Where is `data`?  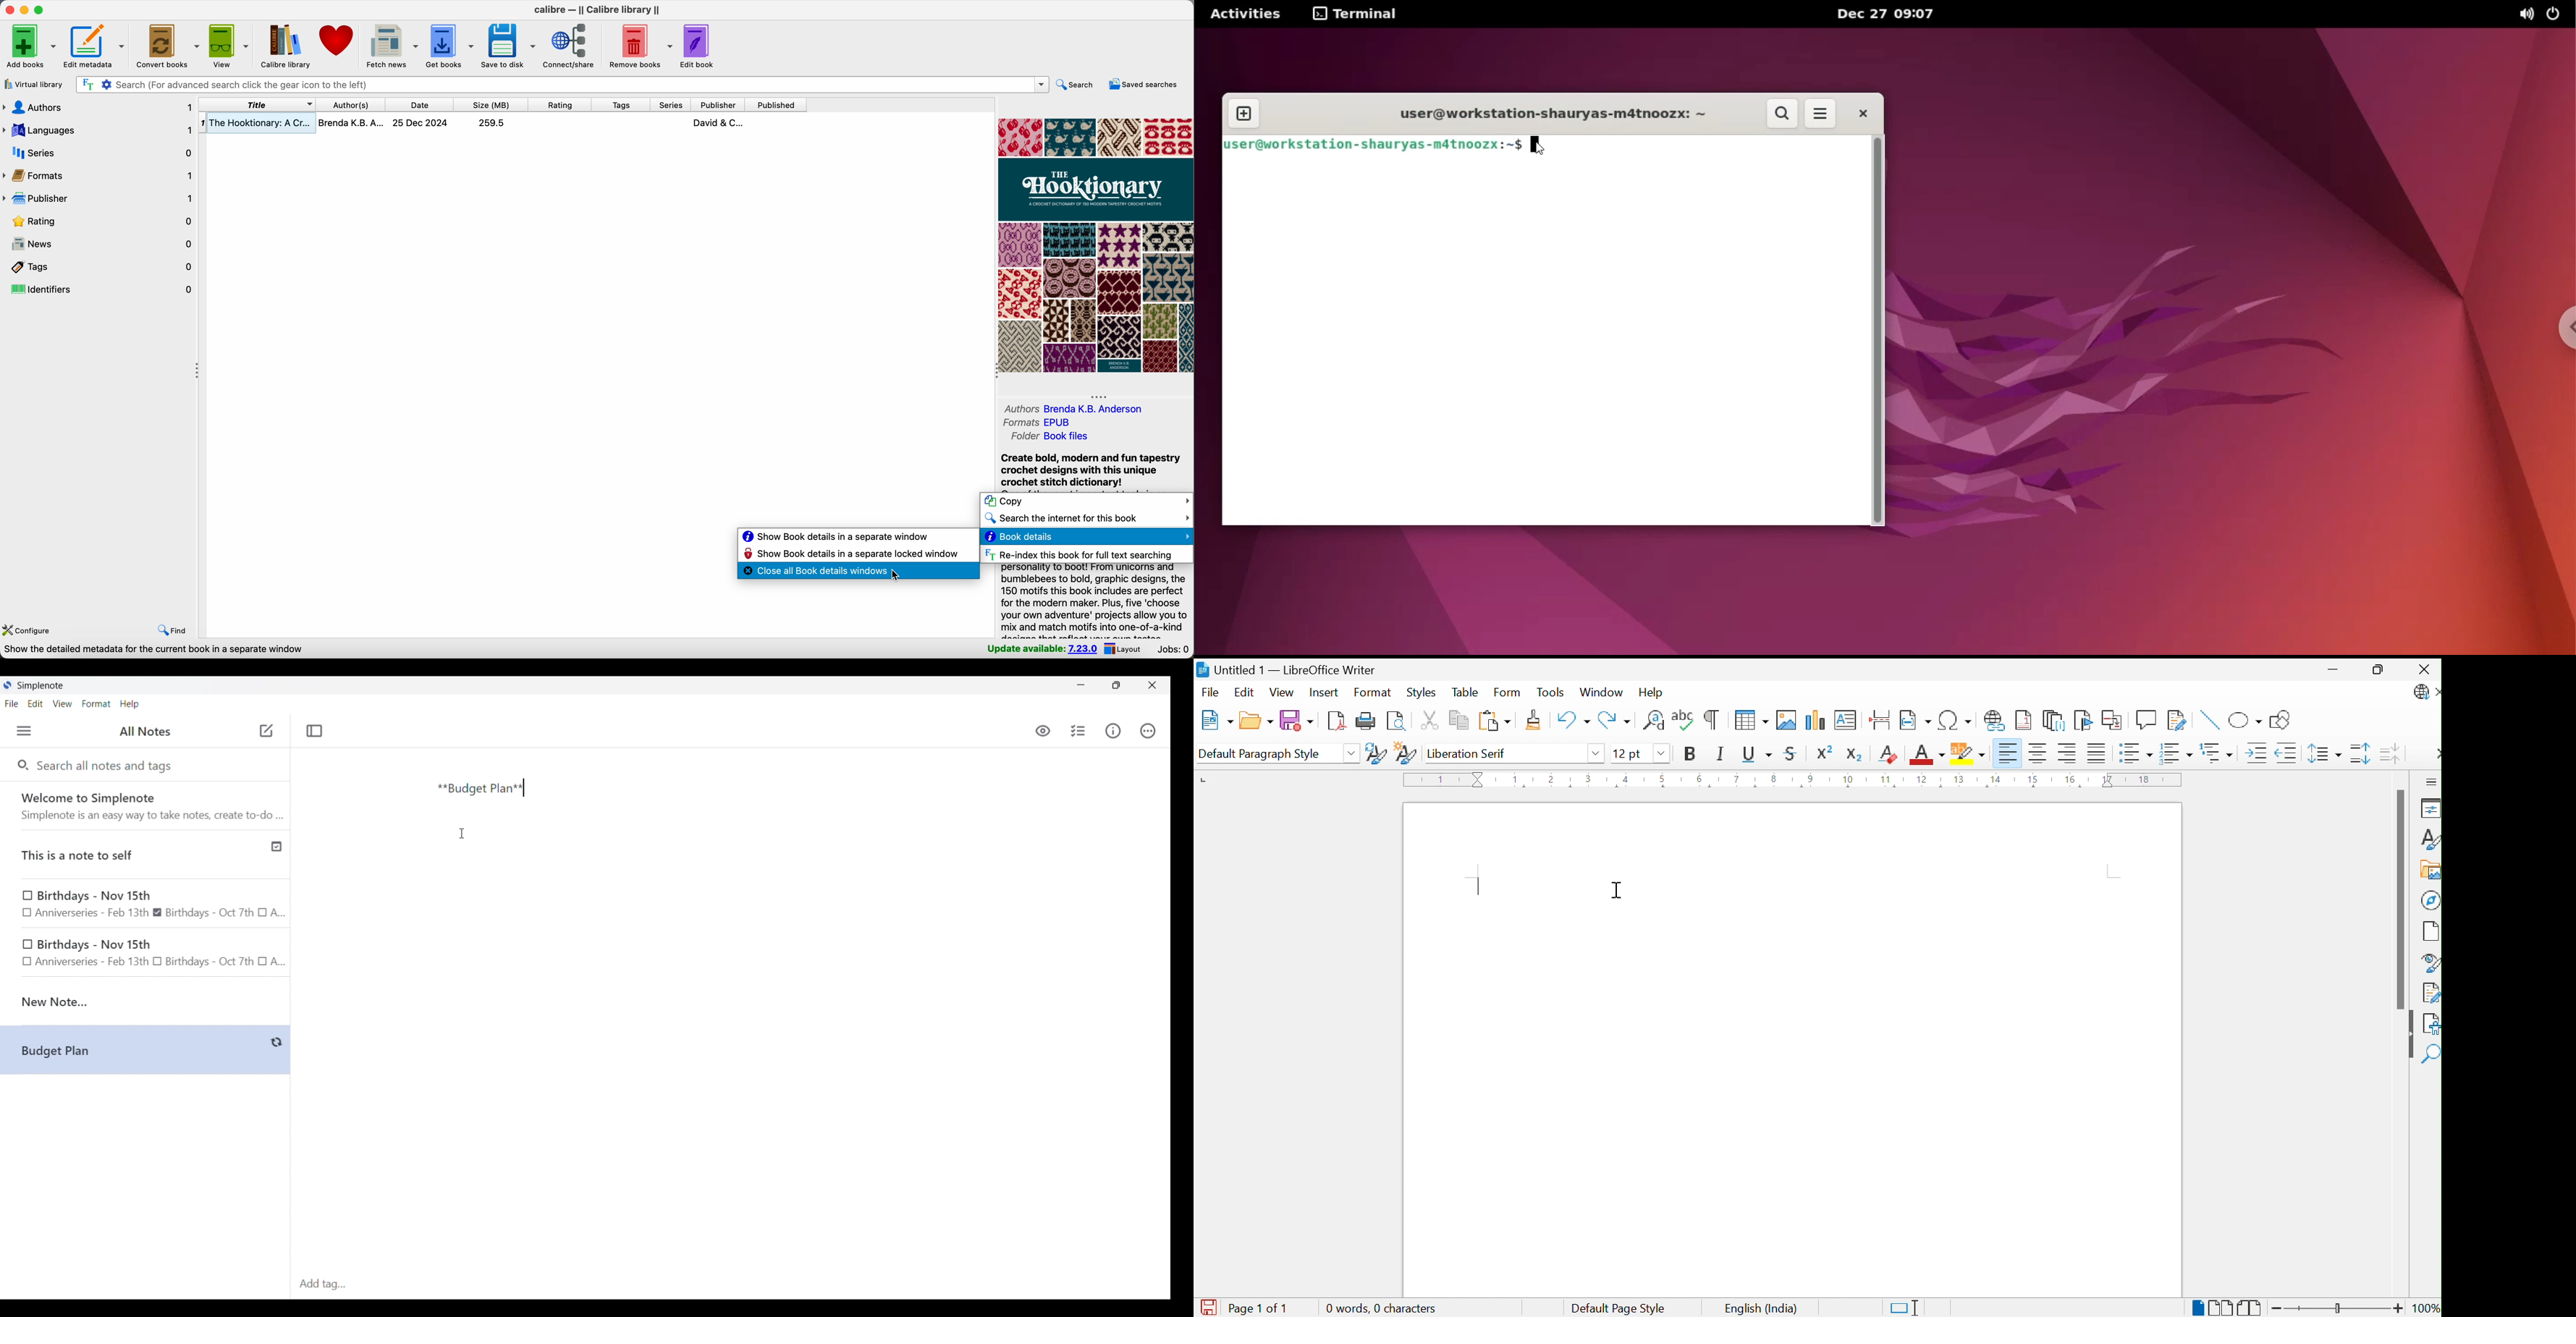
data is located at coordinates (153, 650).